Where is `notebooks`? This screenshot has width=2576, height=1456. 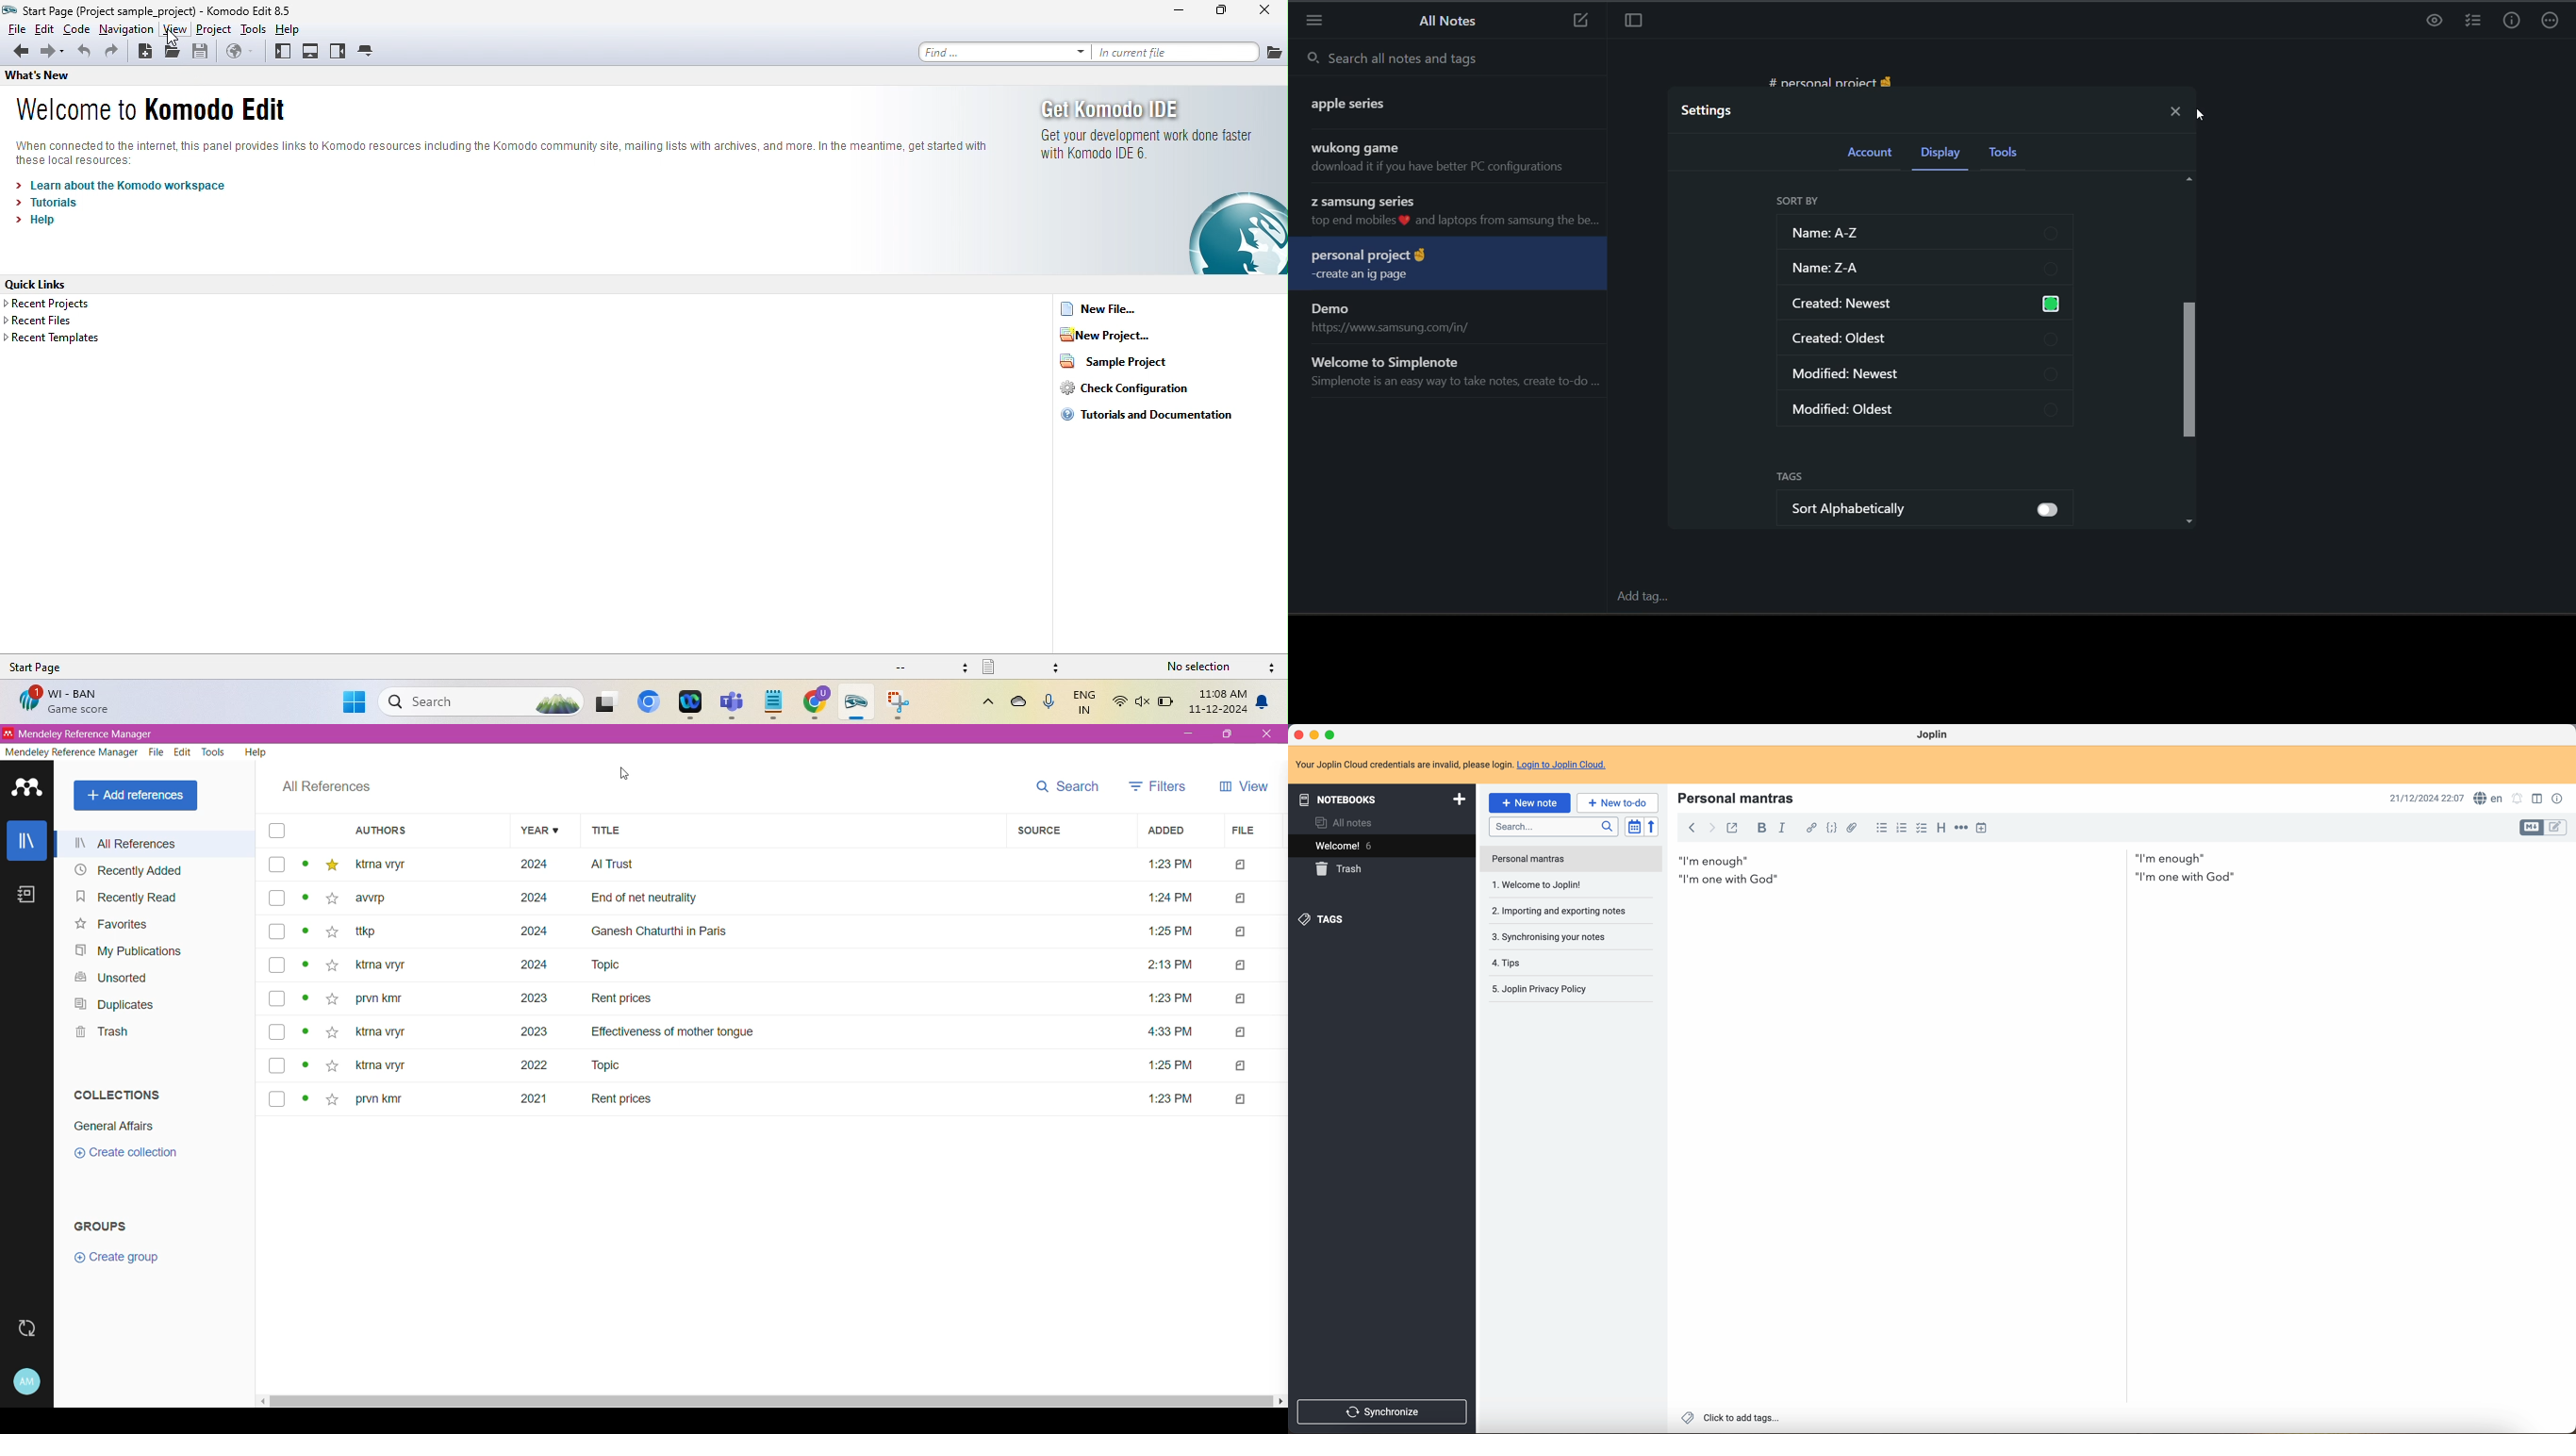 notebooks is located at coordinates (1382, 798).